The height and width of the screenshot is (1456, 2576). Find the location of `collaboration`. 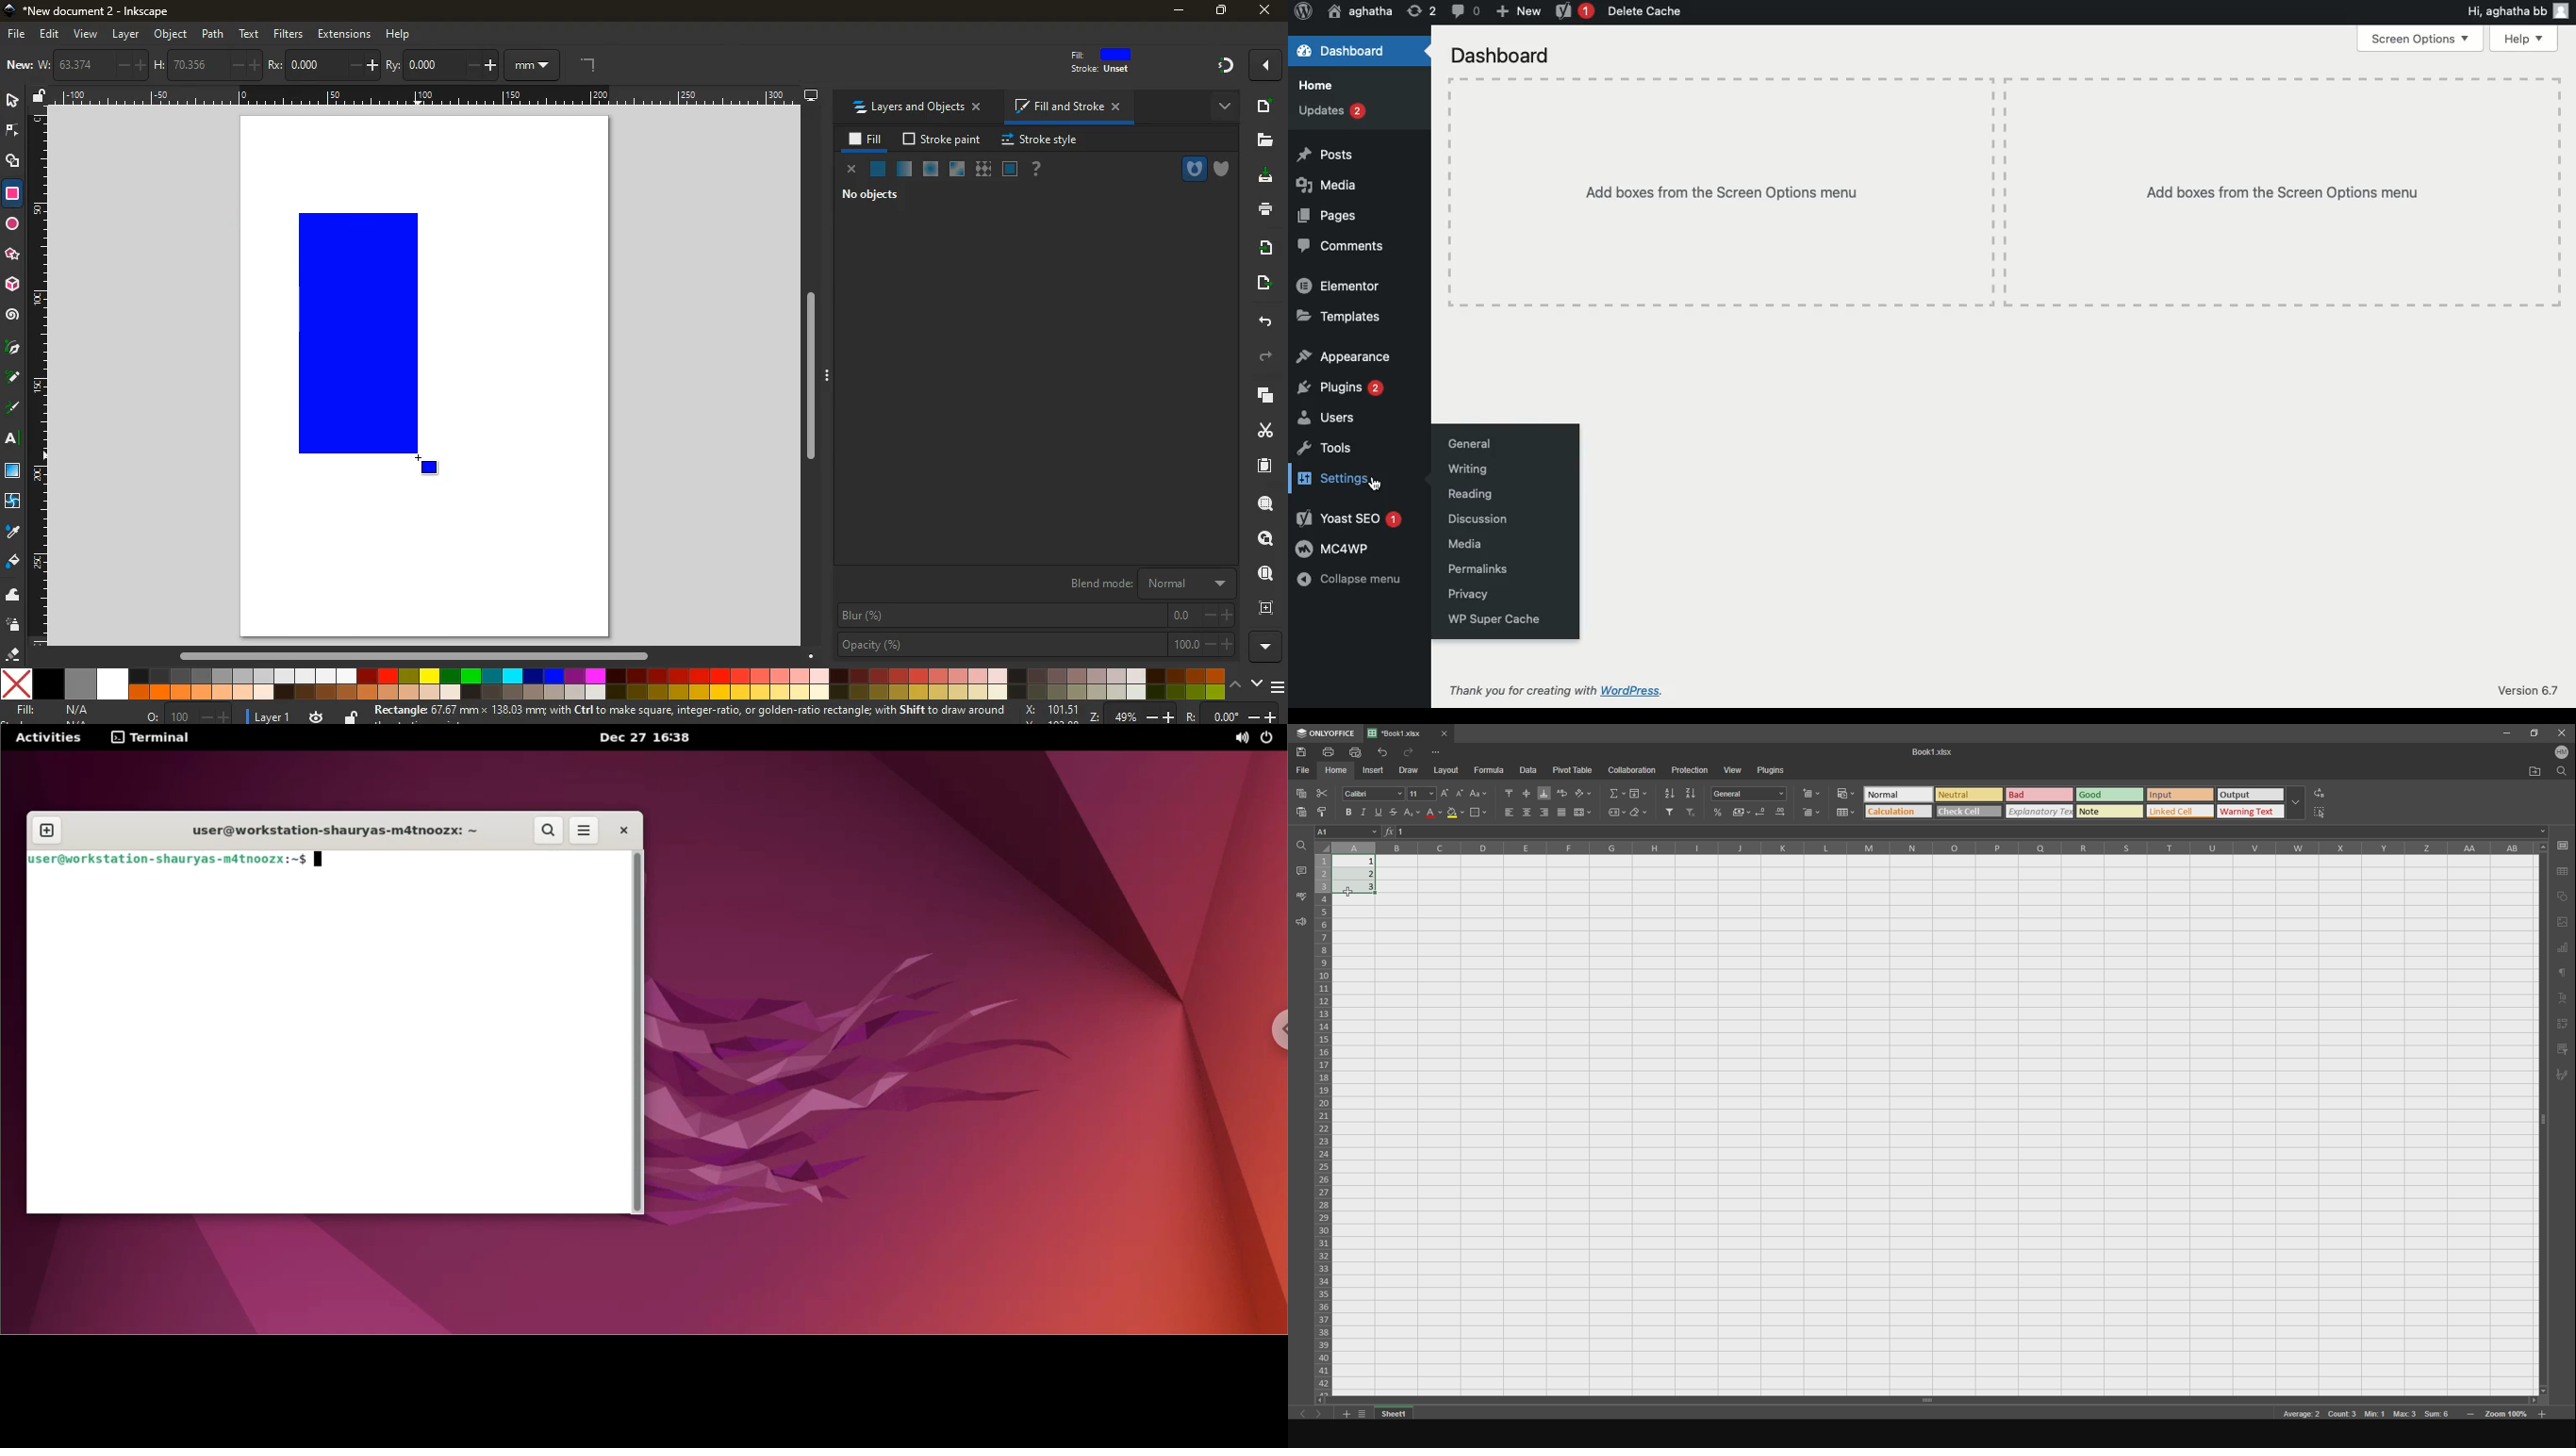

collaboration is located at coordinates (1633, 770).